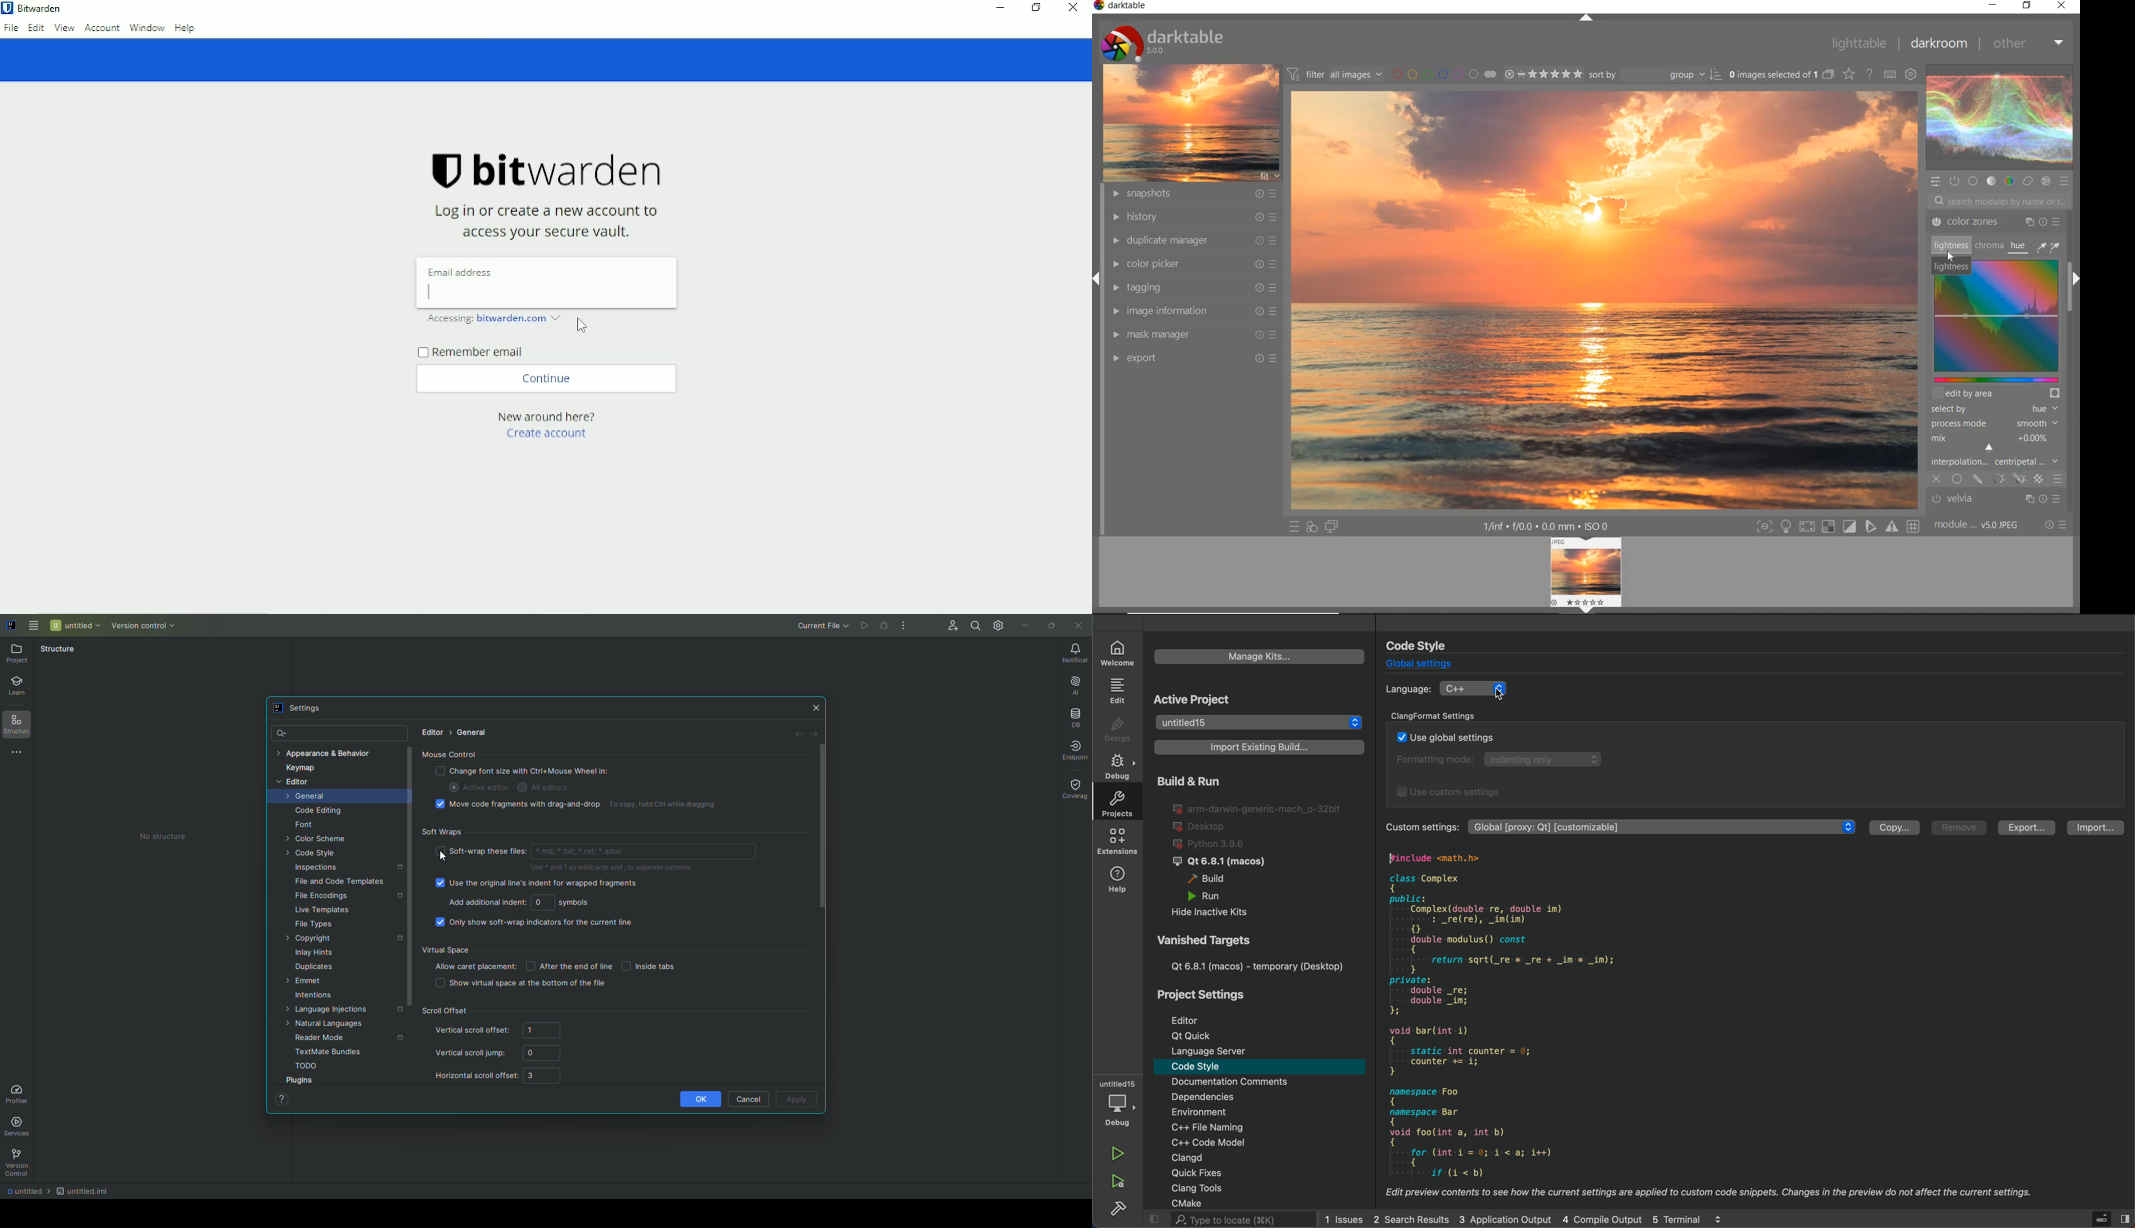 The image size is (2156, 1232). What do you see at coordinates (1838, 526) in the screenshot?
I see `TOGGLE MODE` at bounding box center [1838, 526].